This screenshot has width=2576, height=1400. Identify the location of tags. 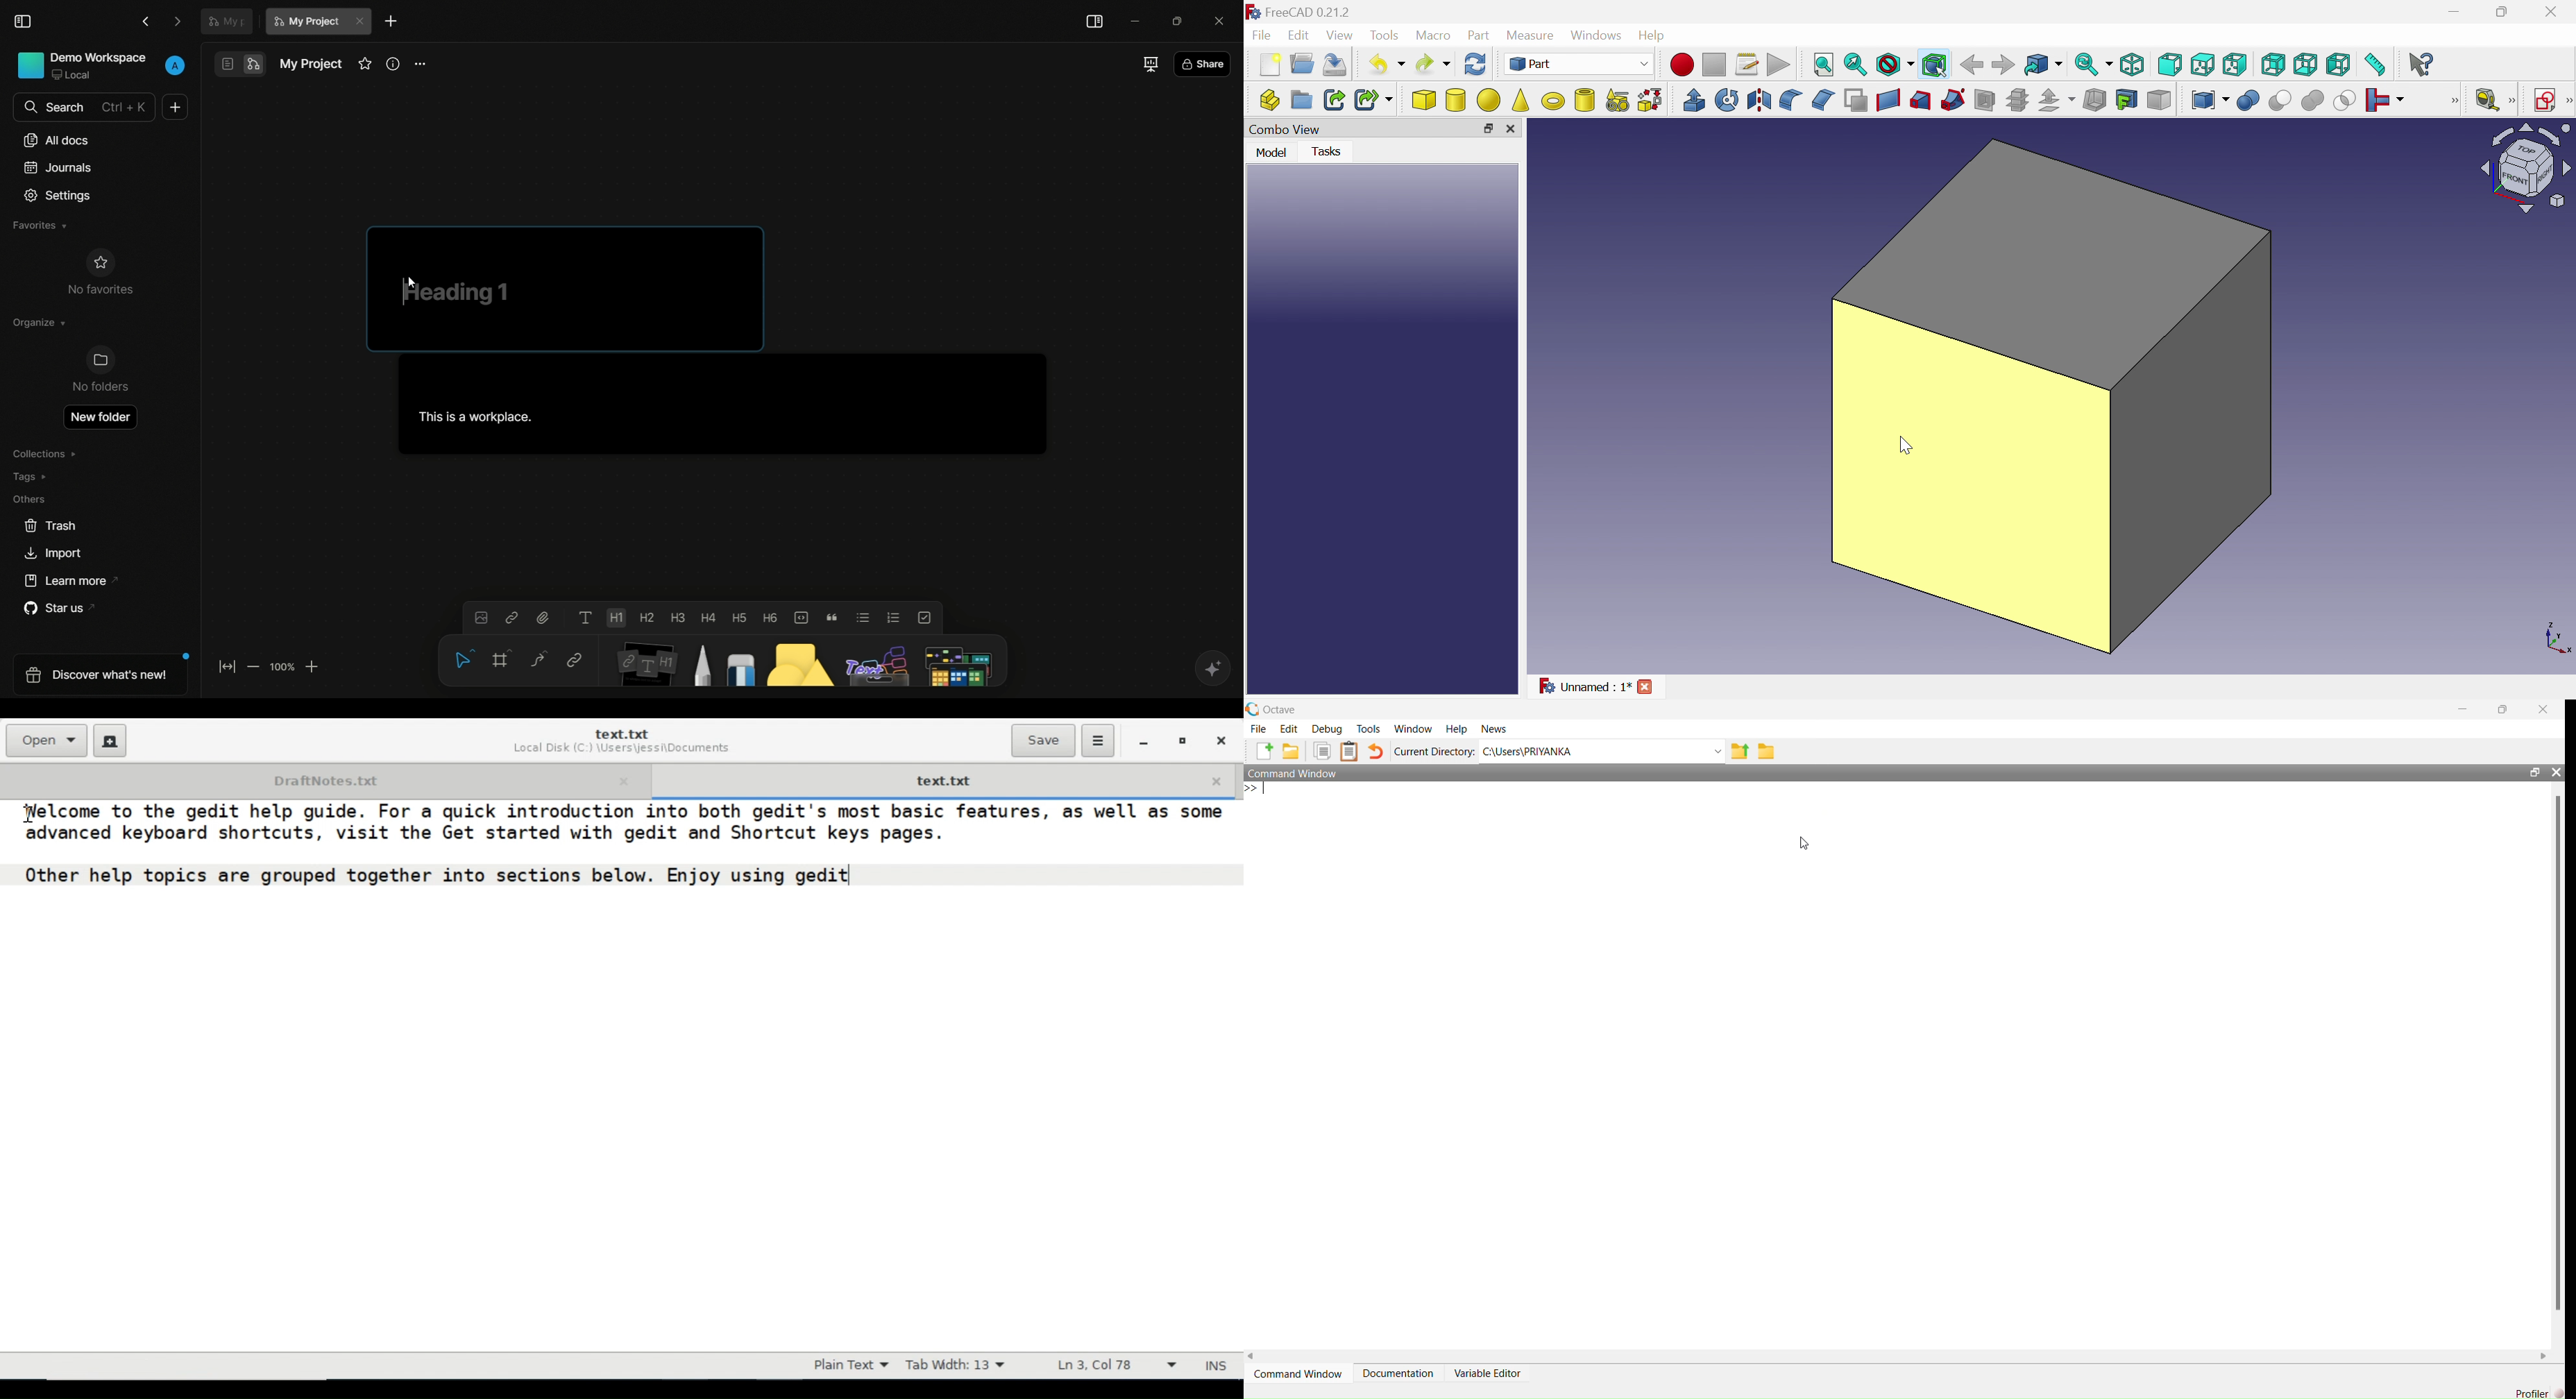
(28, 475).